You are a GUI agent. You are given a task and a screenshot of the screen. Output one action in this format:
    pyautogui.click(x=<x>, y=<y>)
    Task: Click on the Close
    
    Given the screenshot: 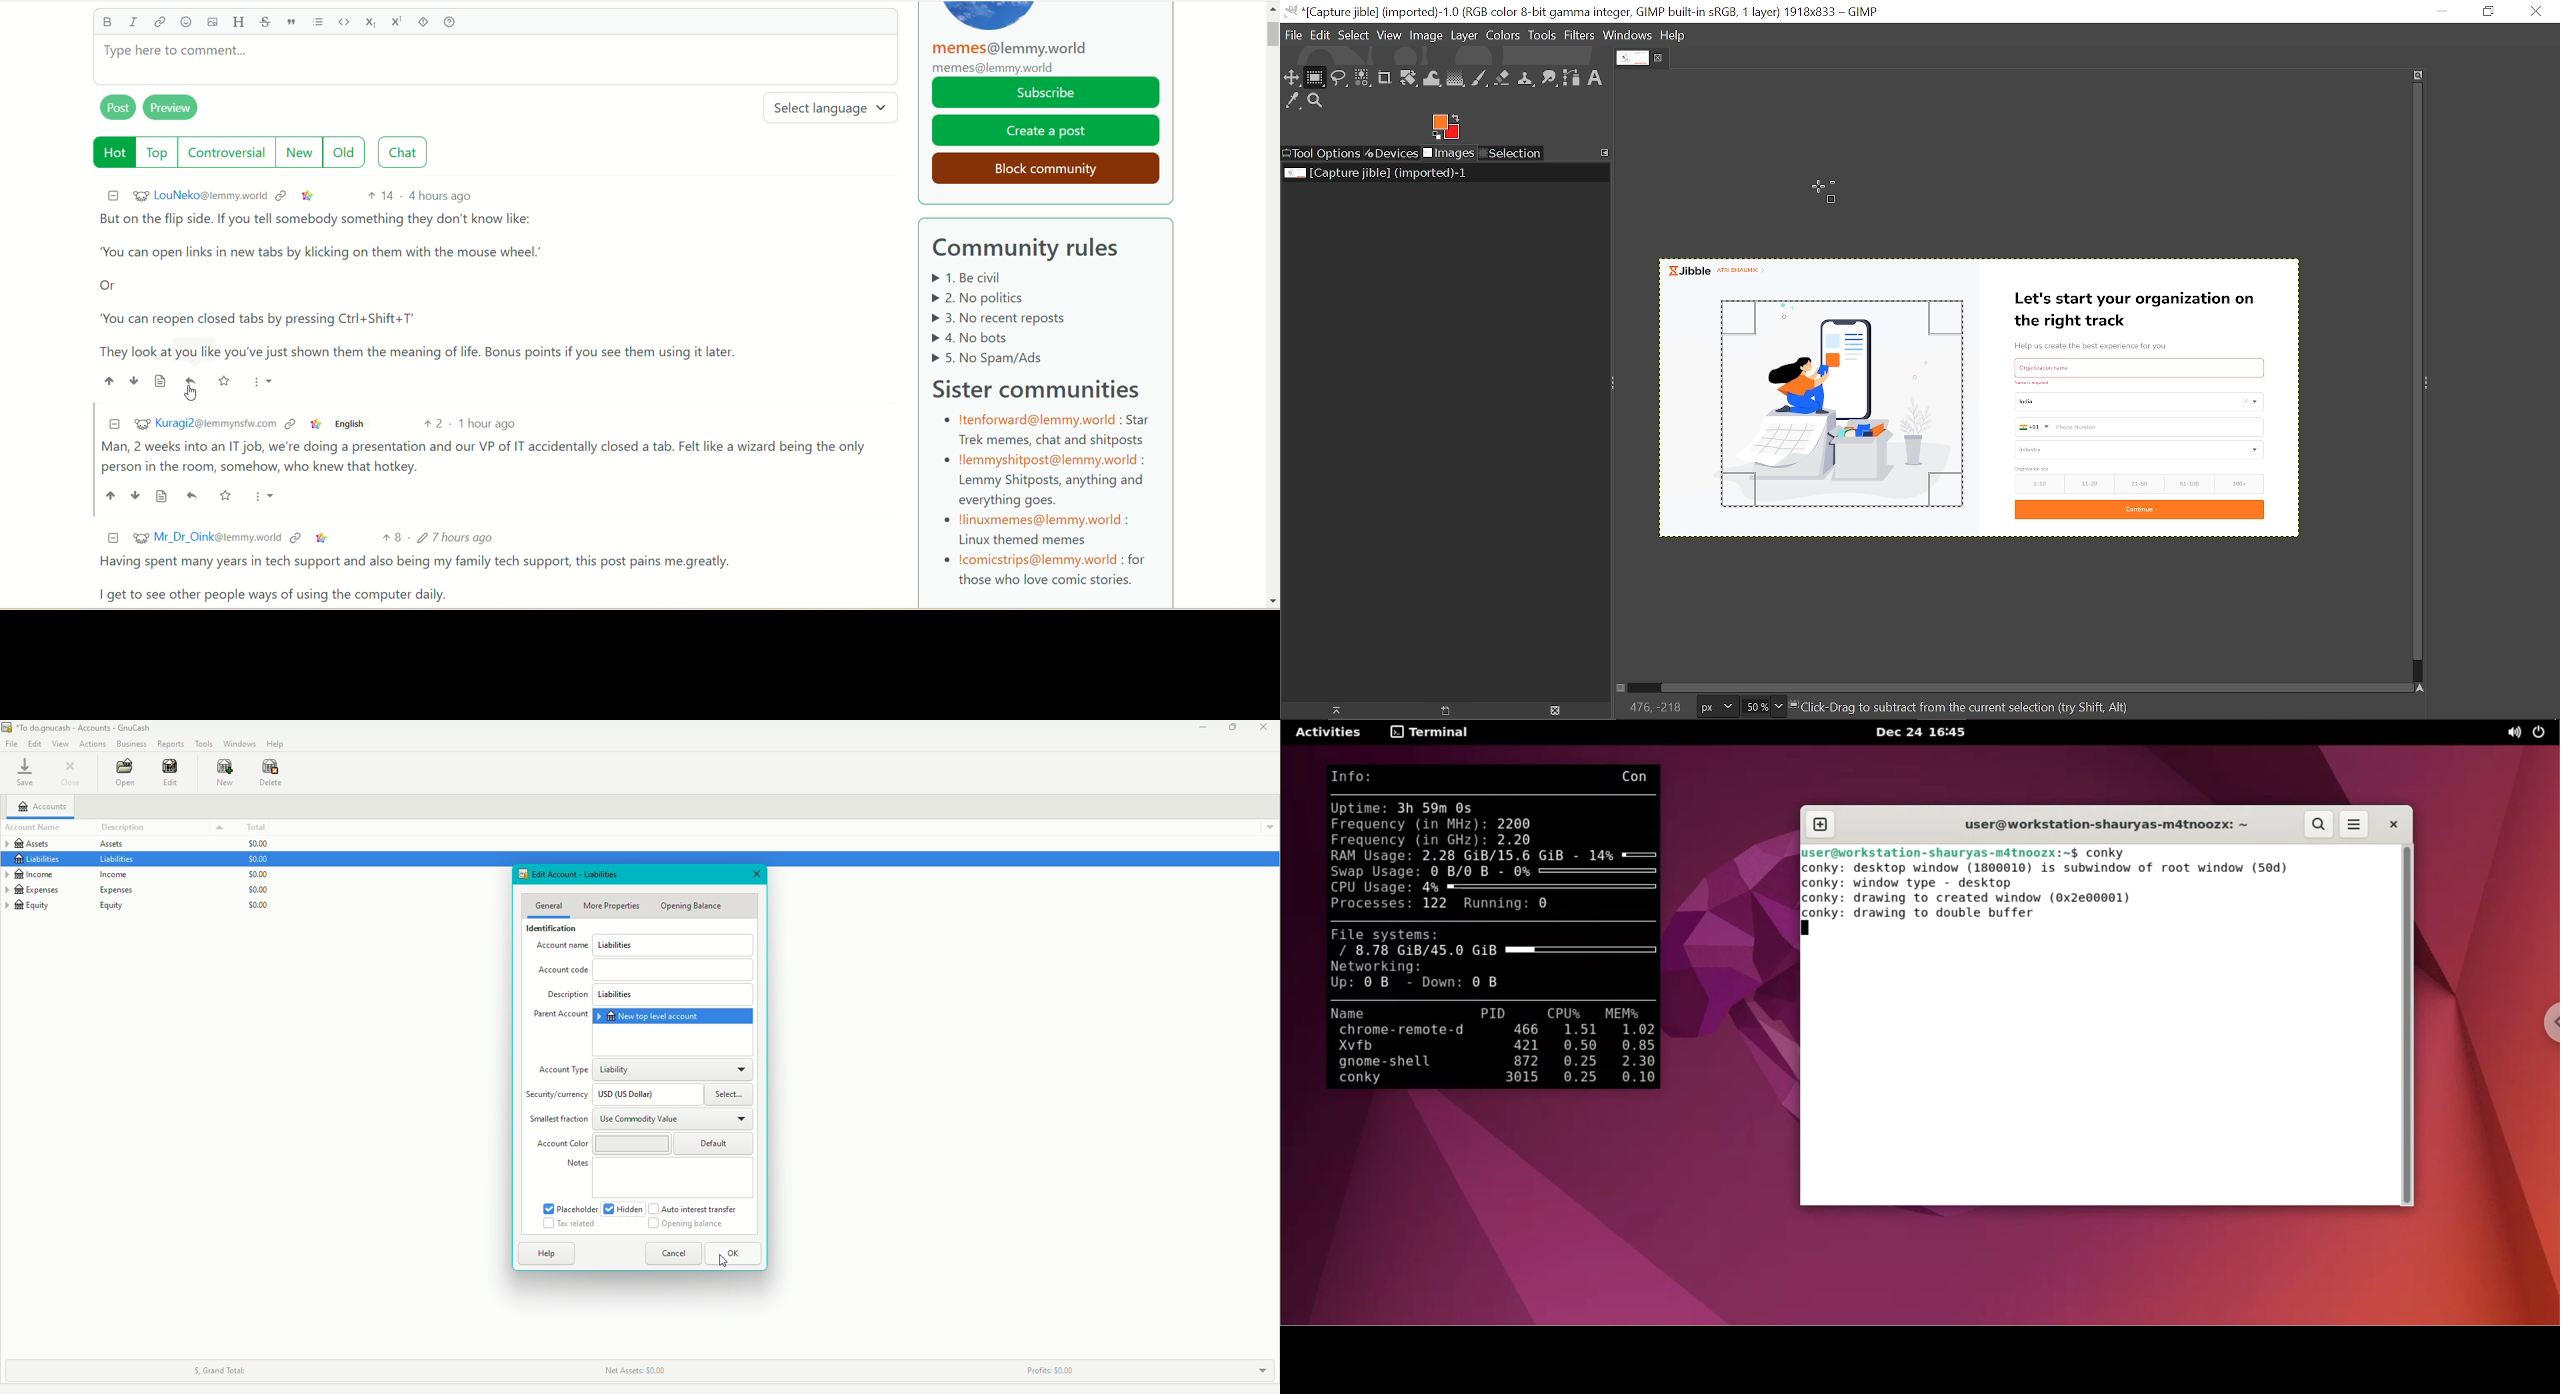 What is the action you would take?
    pyautogui.click(x=755, y=874)
    